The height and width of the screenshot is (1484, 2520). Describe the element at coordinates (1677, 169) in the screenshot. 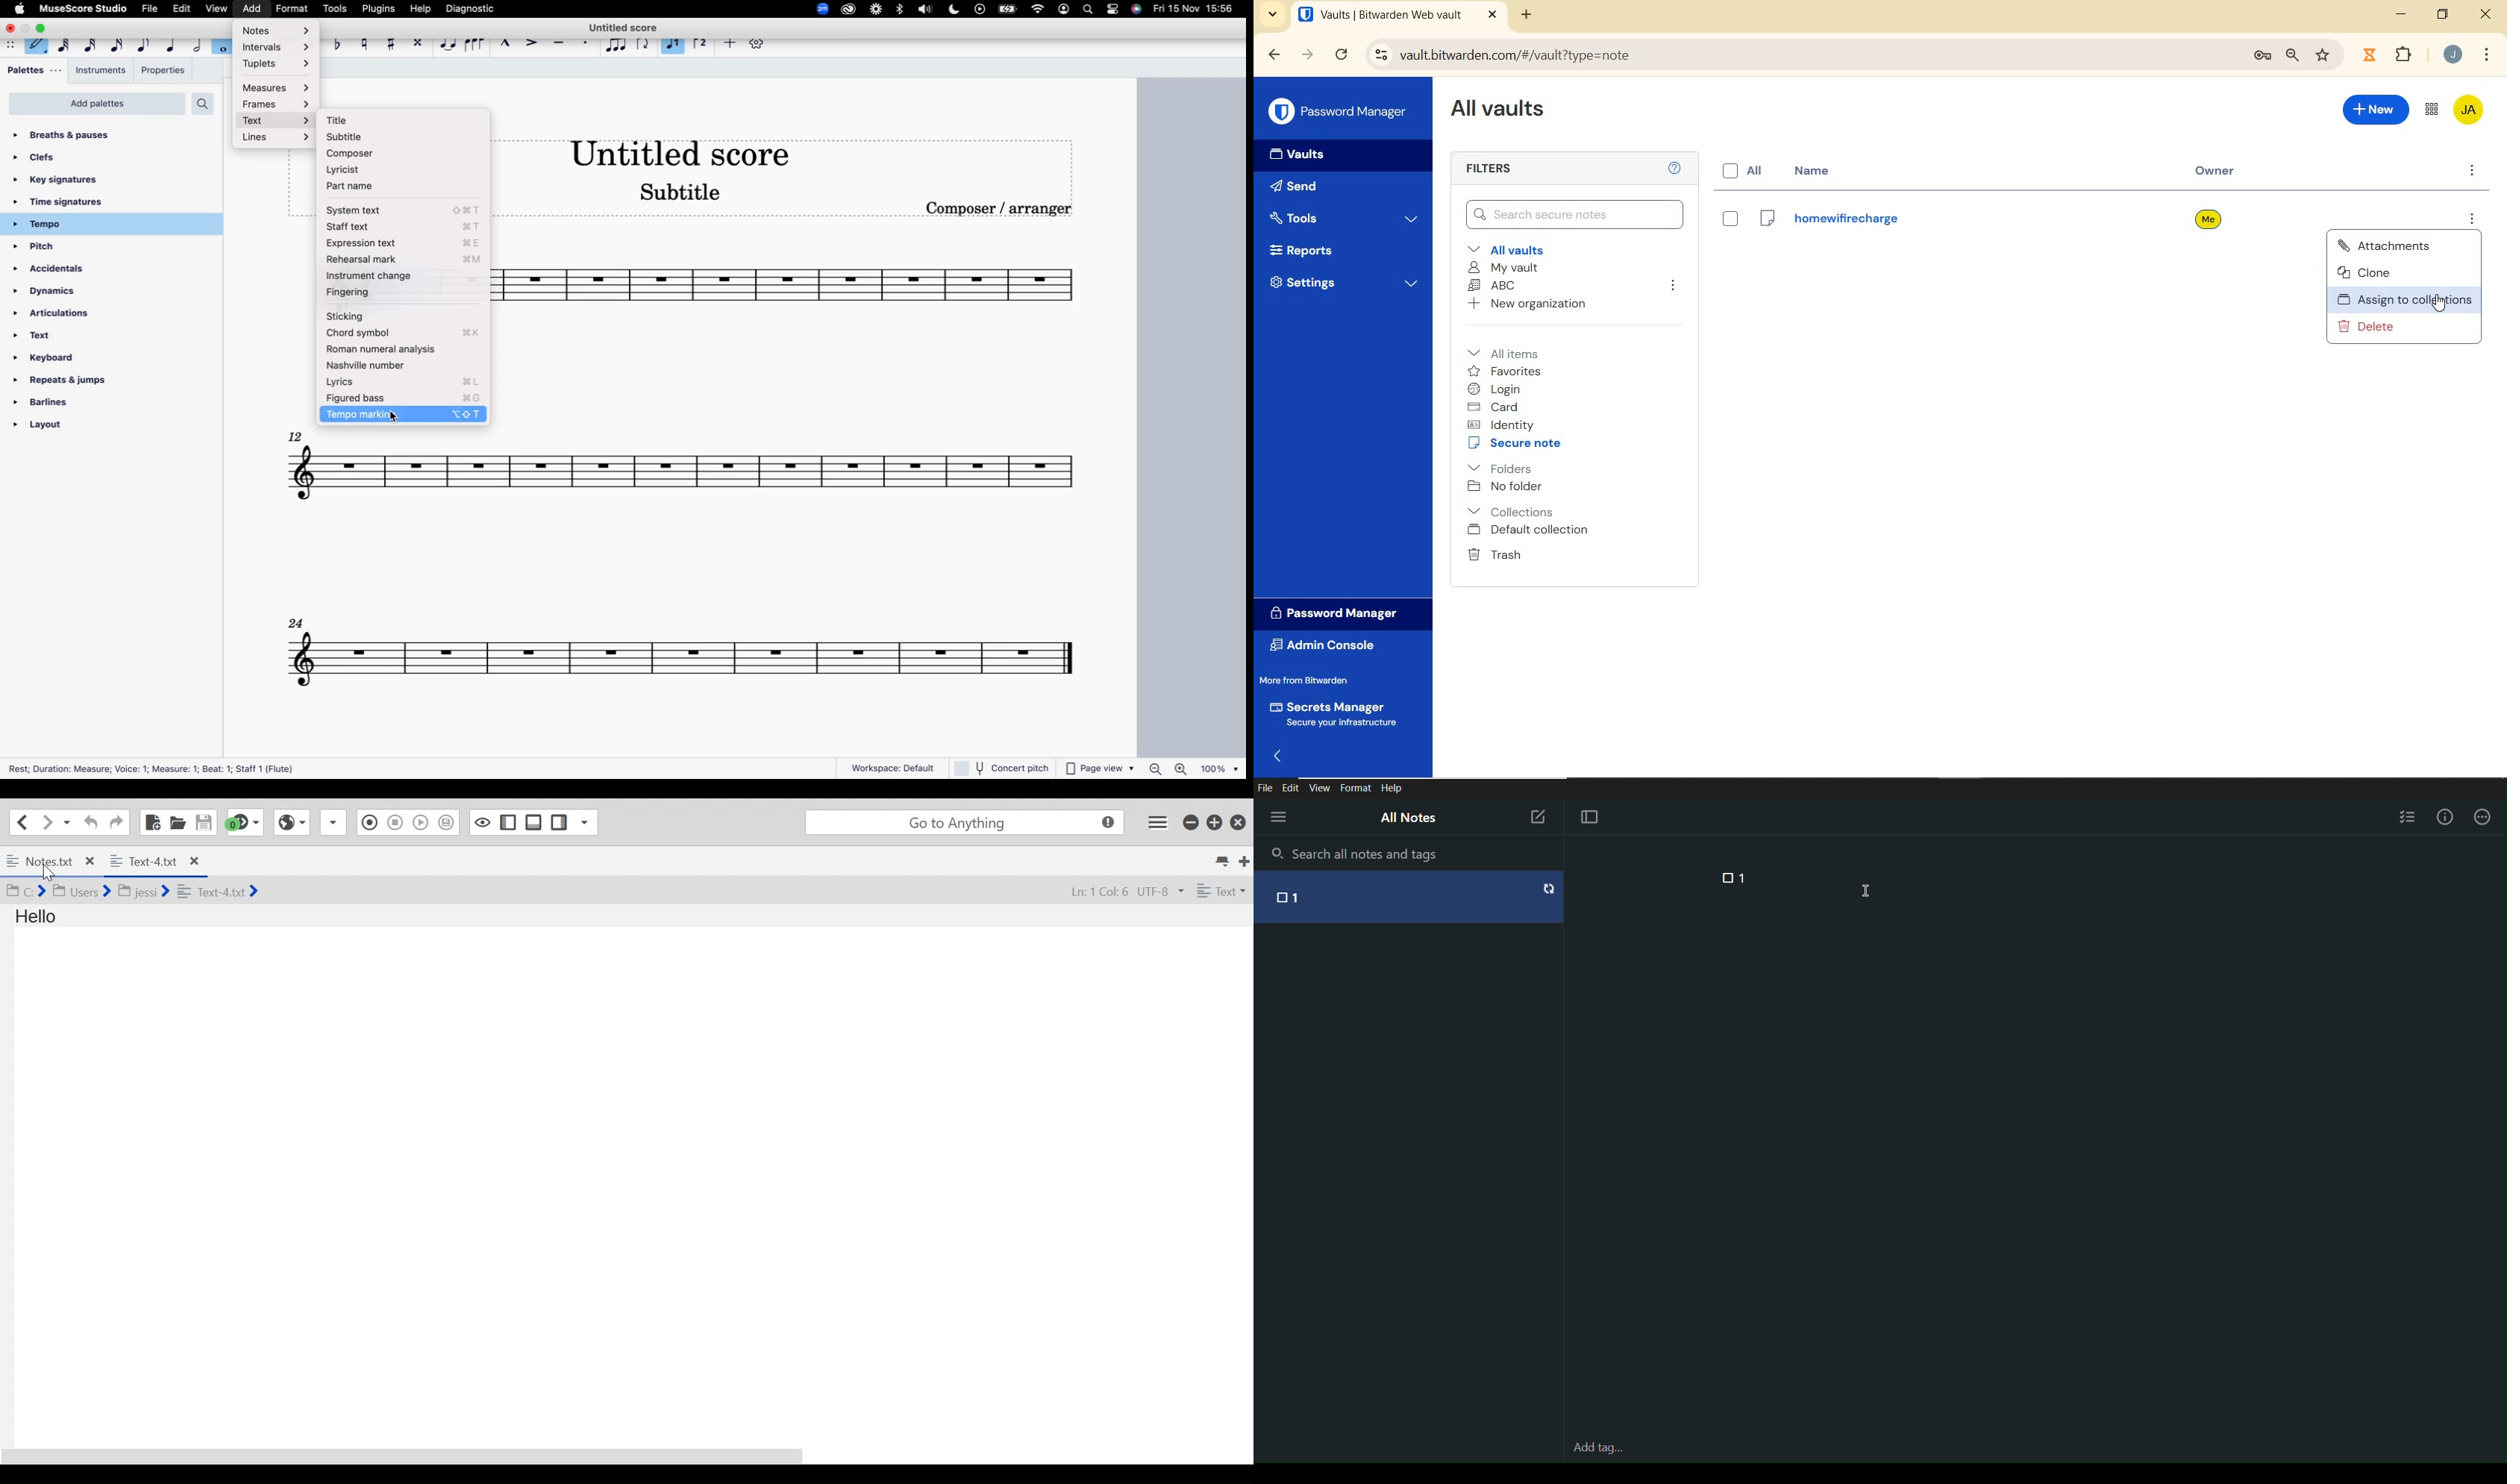

I see `Help` at that location.